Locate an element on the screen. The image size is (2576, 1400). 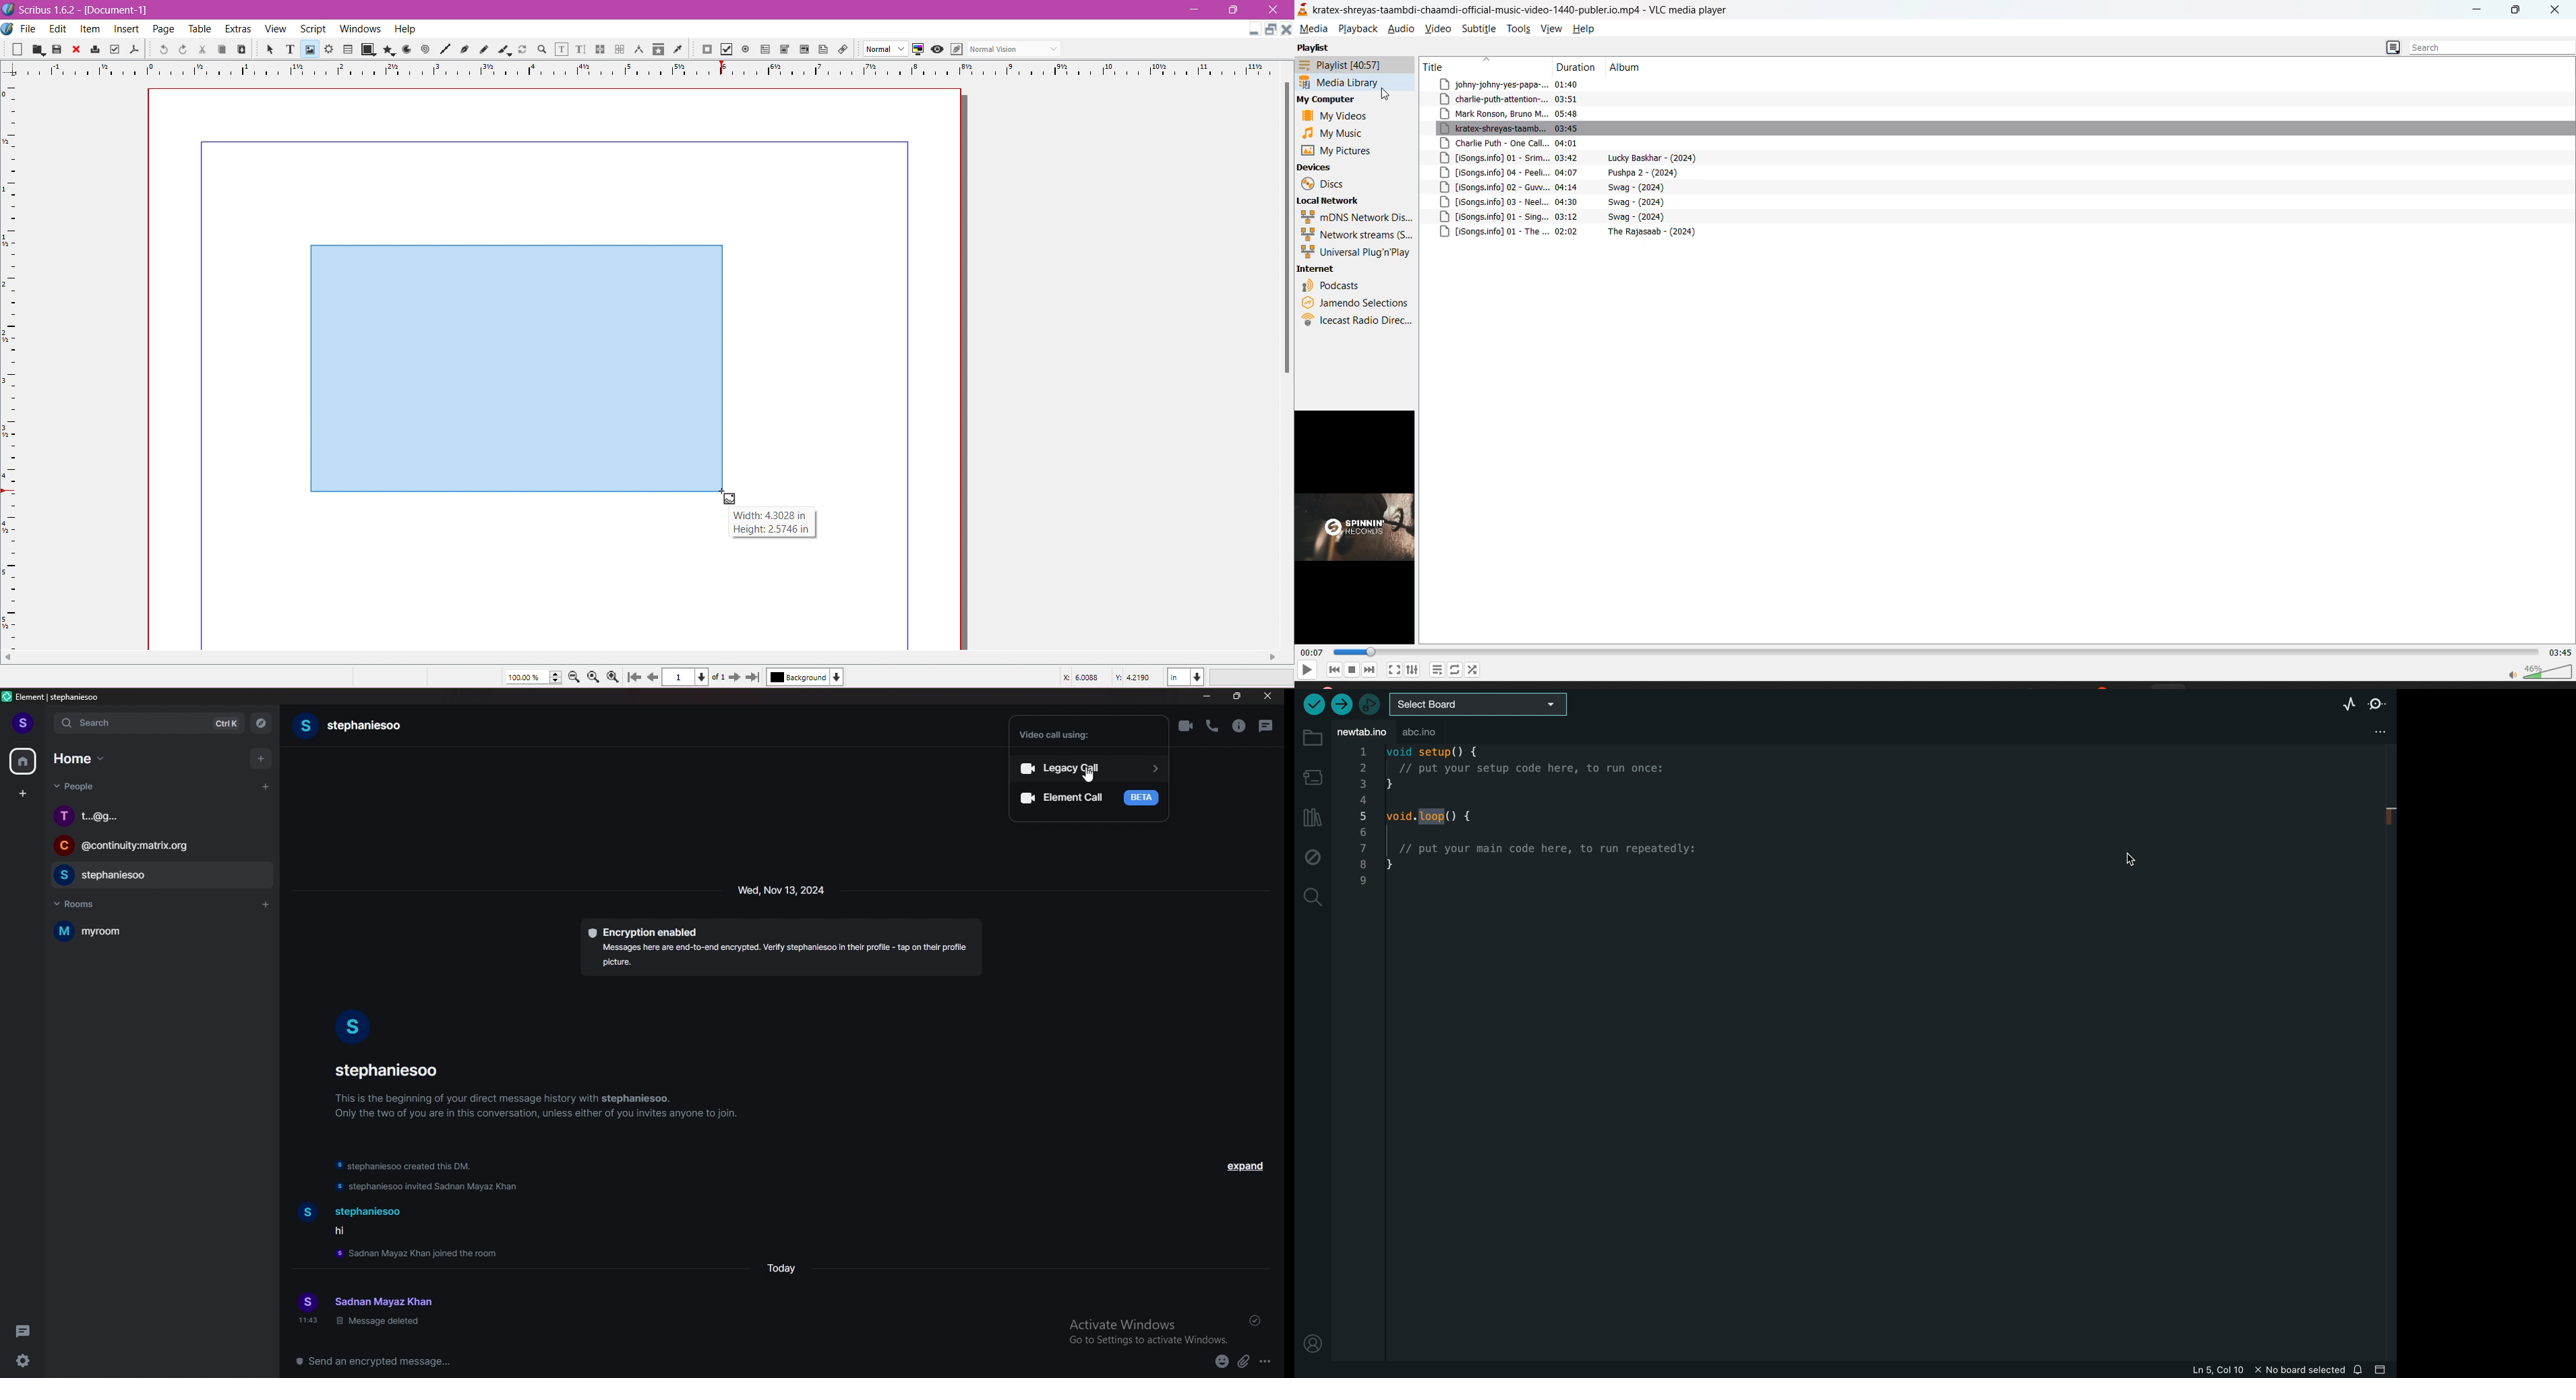
Calligraphic Line is located at coordinates (504, 49).